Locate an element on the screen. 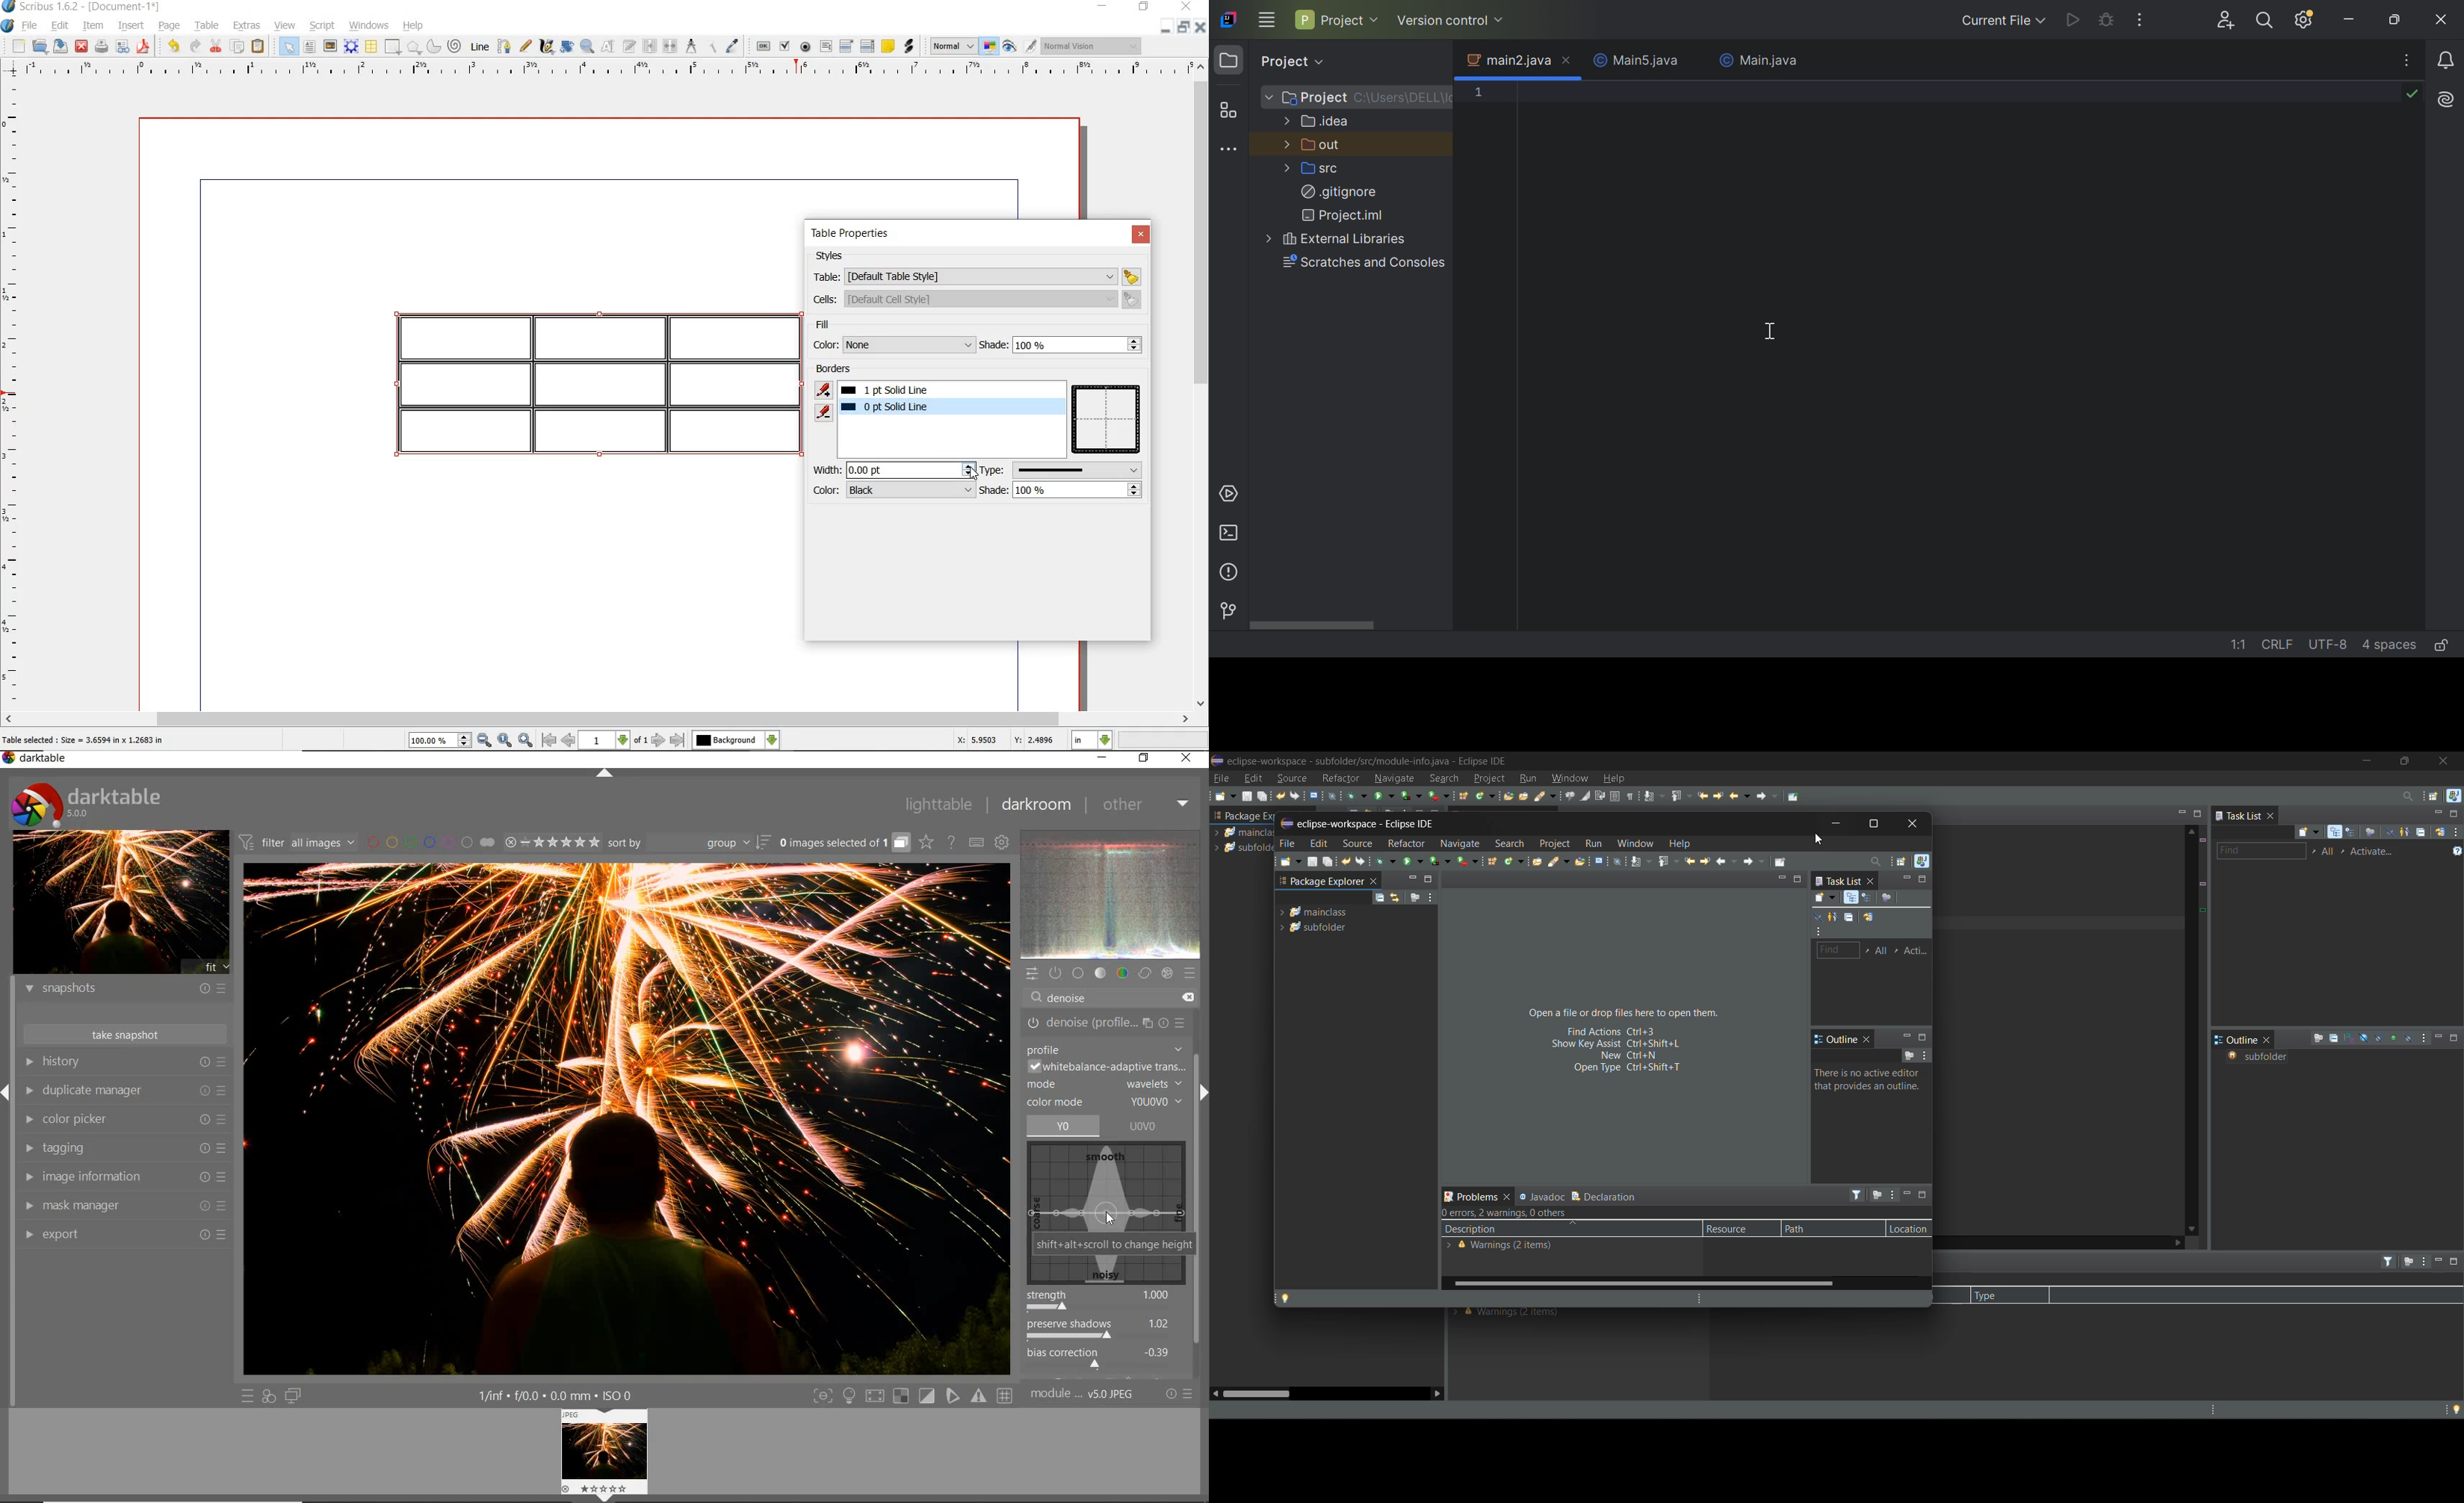 This screenshot has height=1512, width=2464. edit is located at coordinates (58, 25).